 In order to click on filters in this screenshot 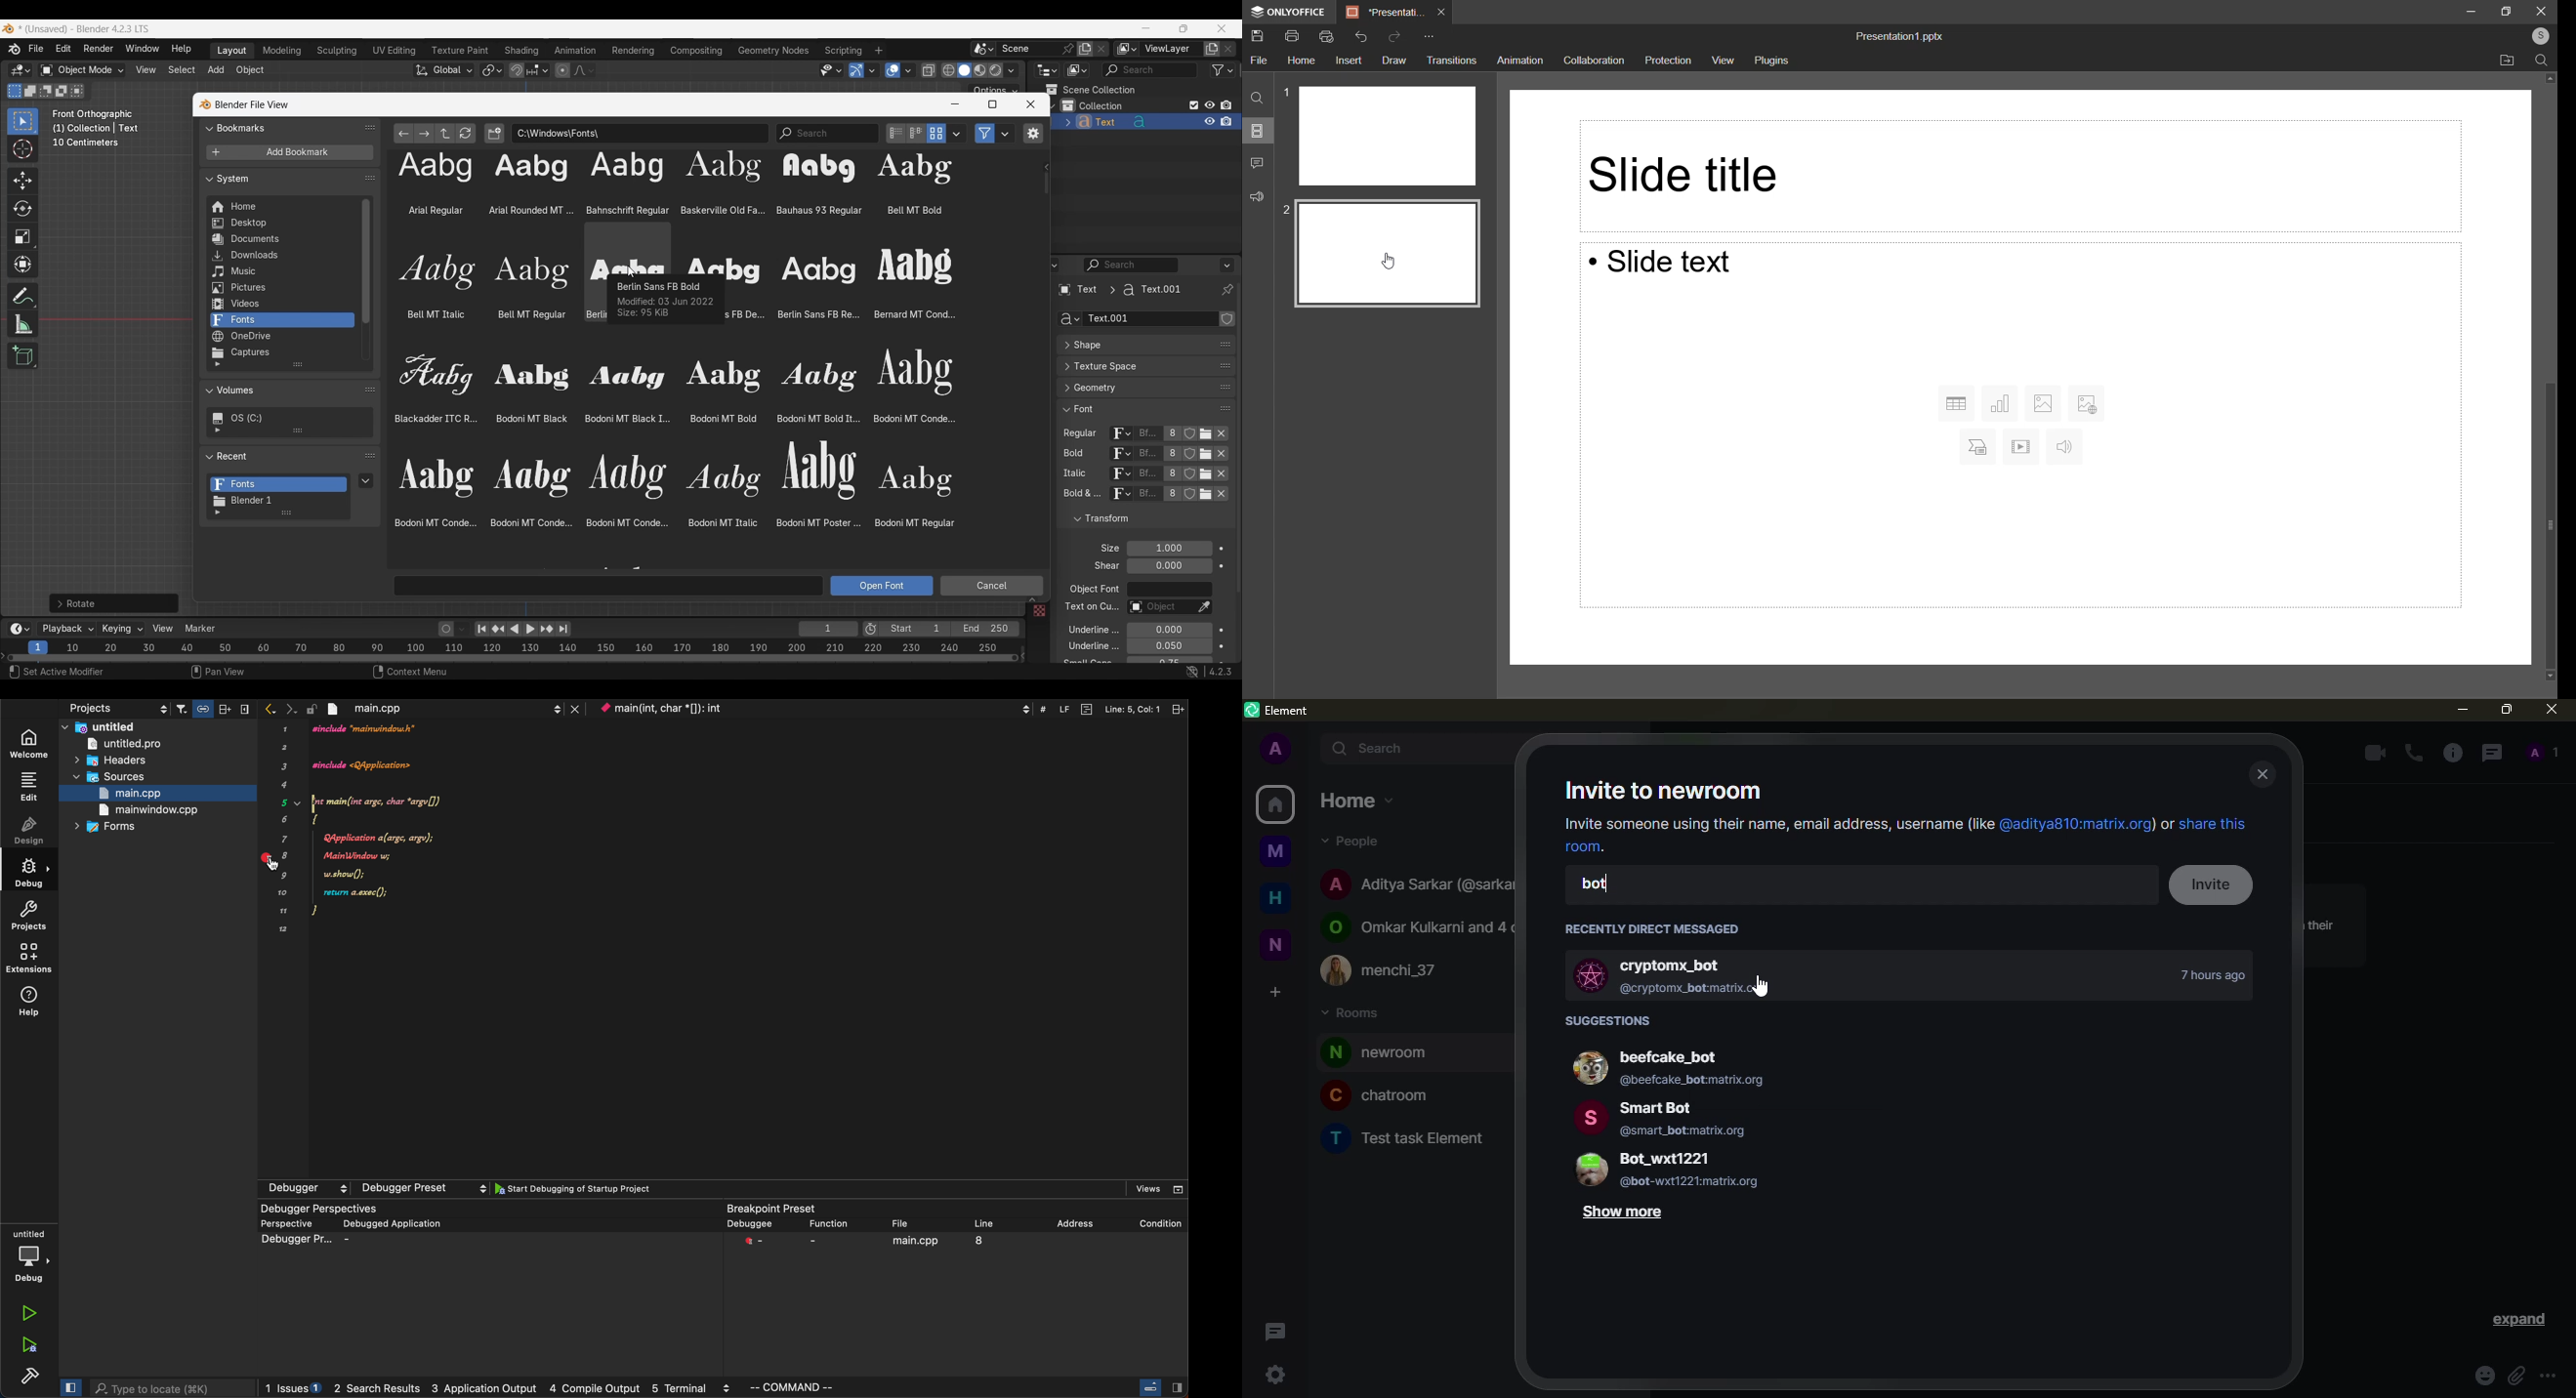, I will do `click(212, 709)`.